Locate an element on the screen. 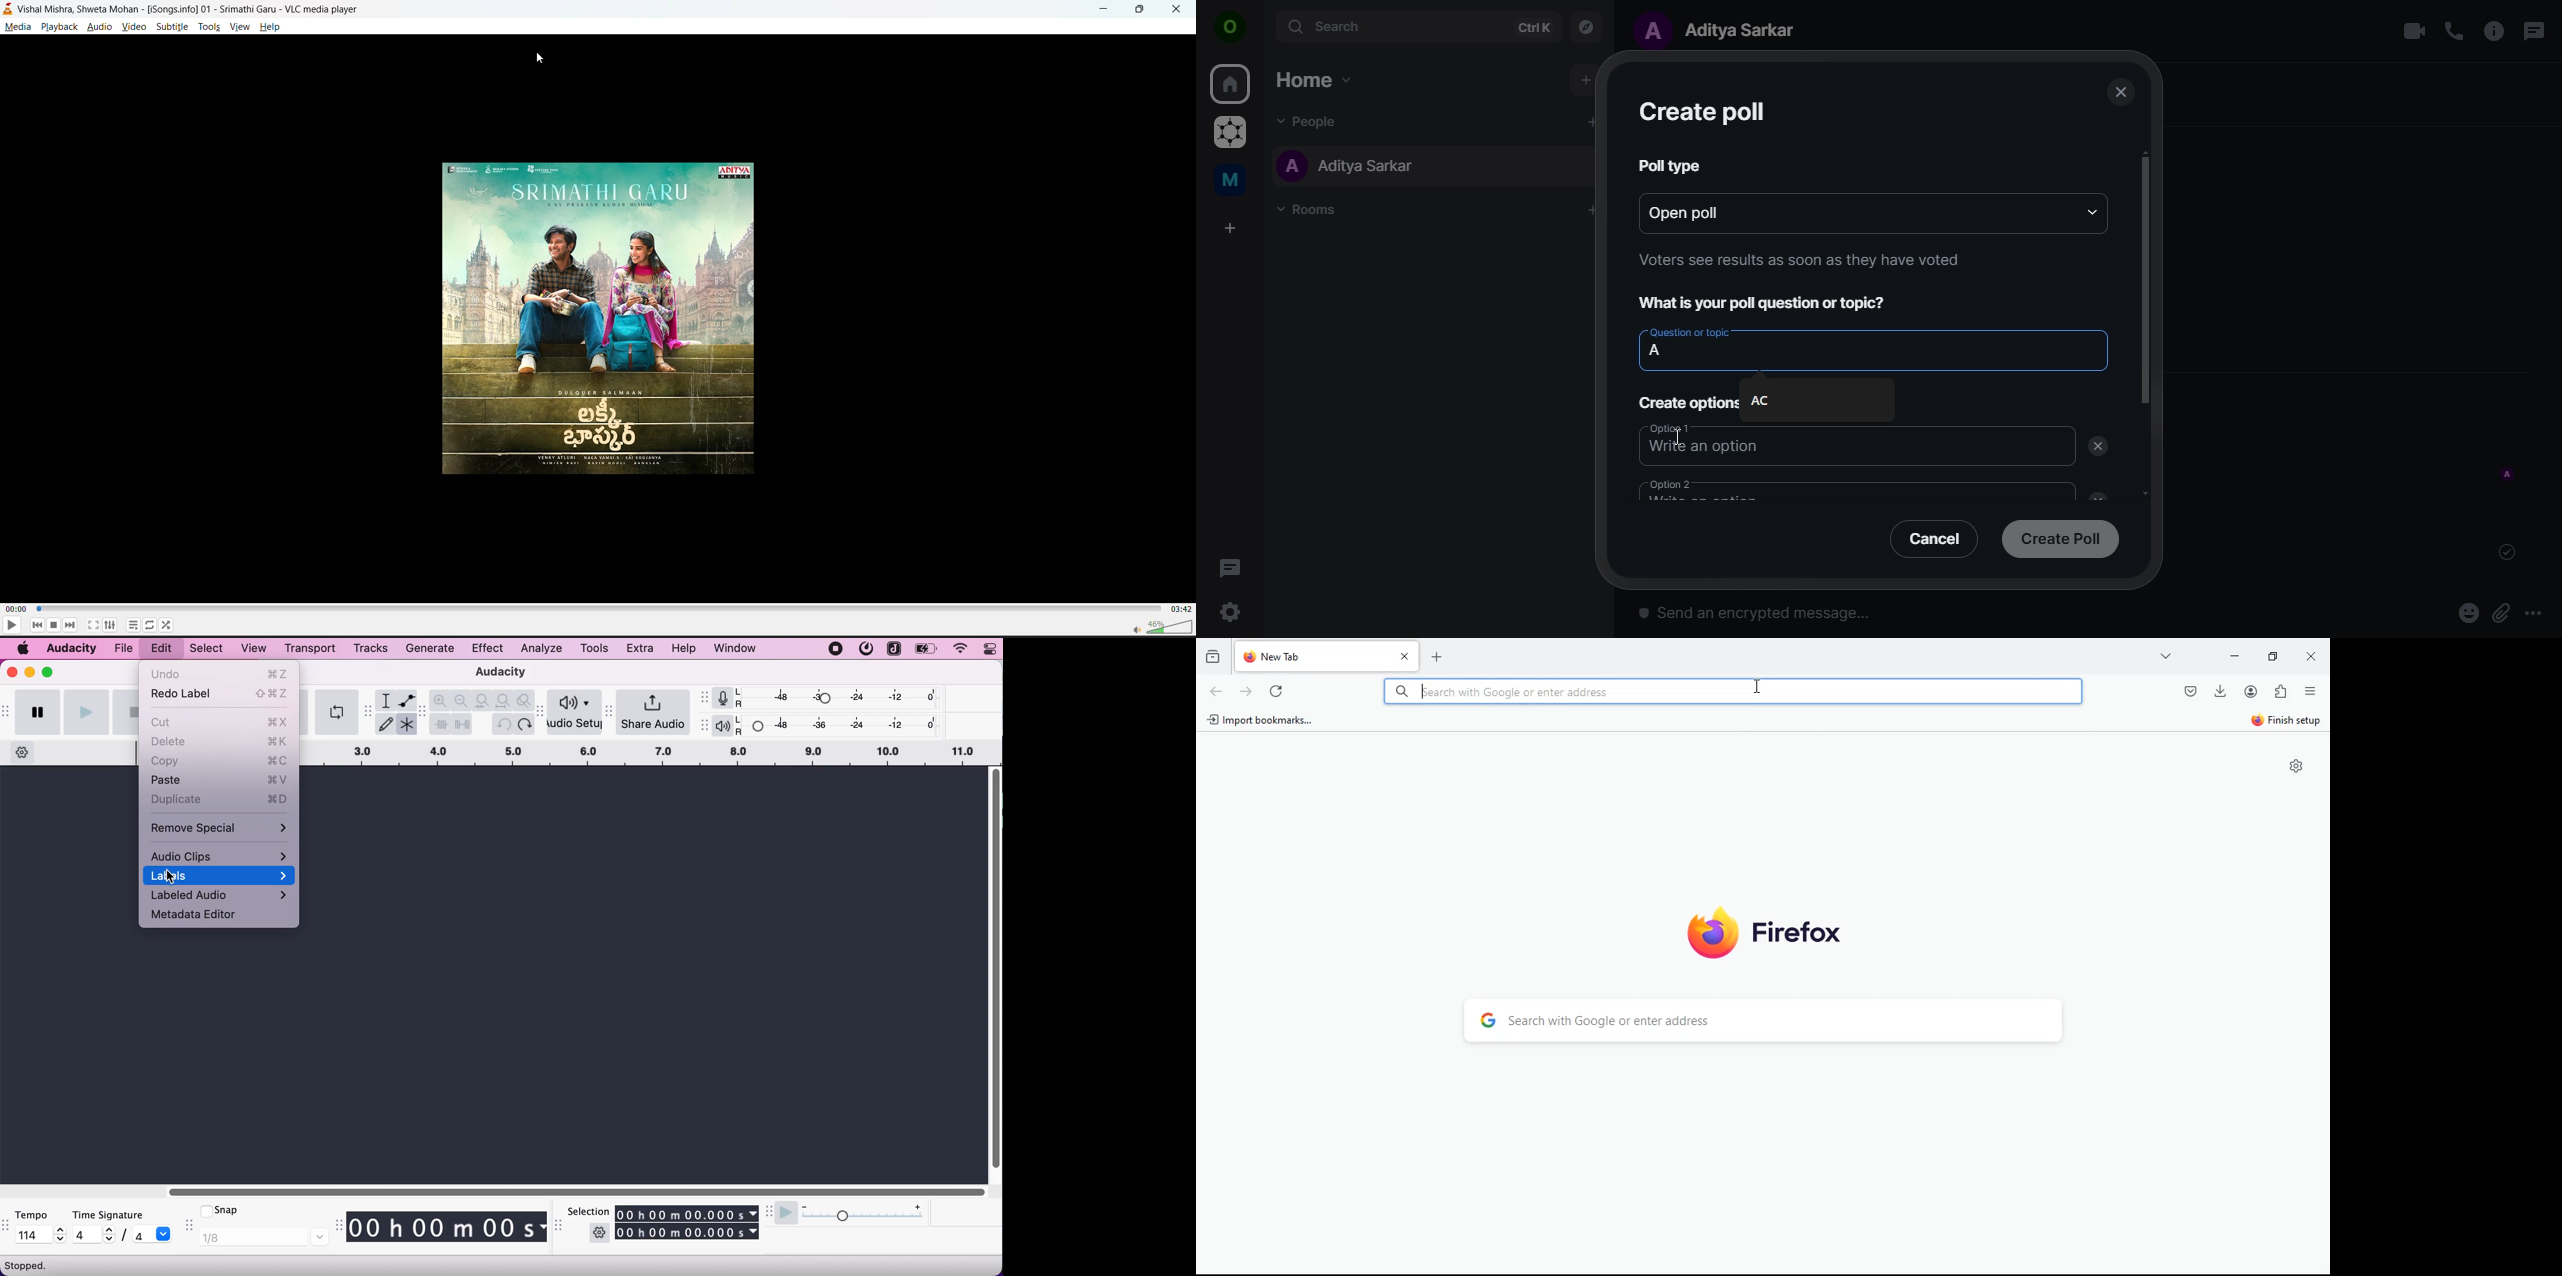 This screenshot has width=2576, height=1288. close is located at coordinates (2309, 656).